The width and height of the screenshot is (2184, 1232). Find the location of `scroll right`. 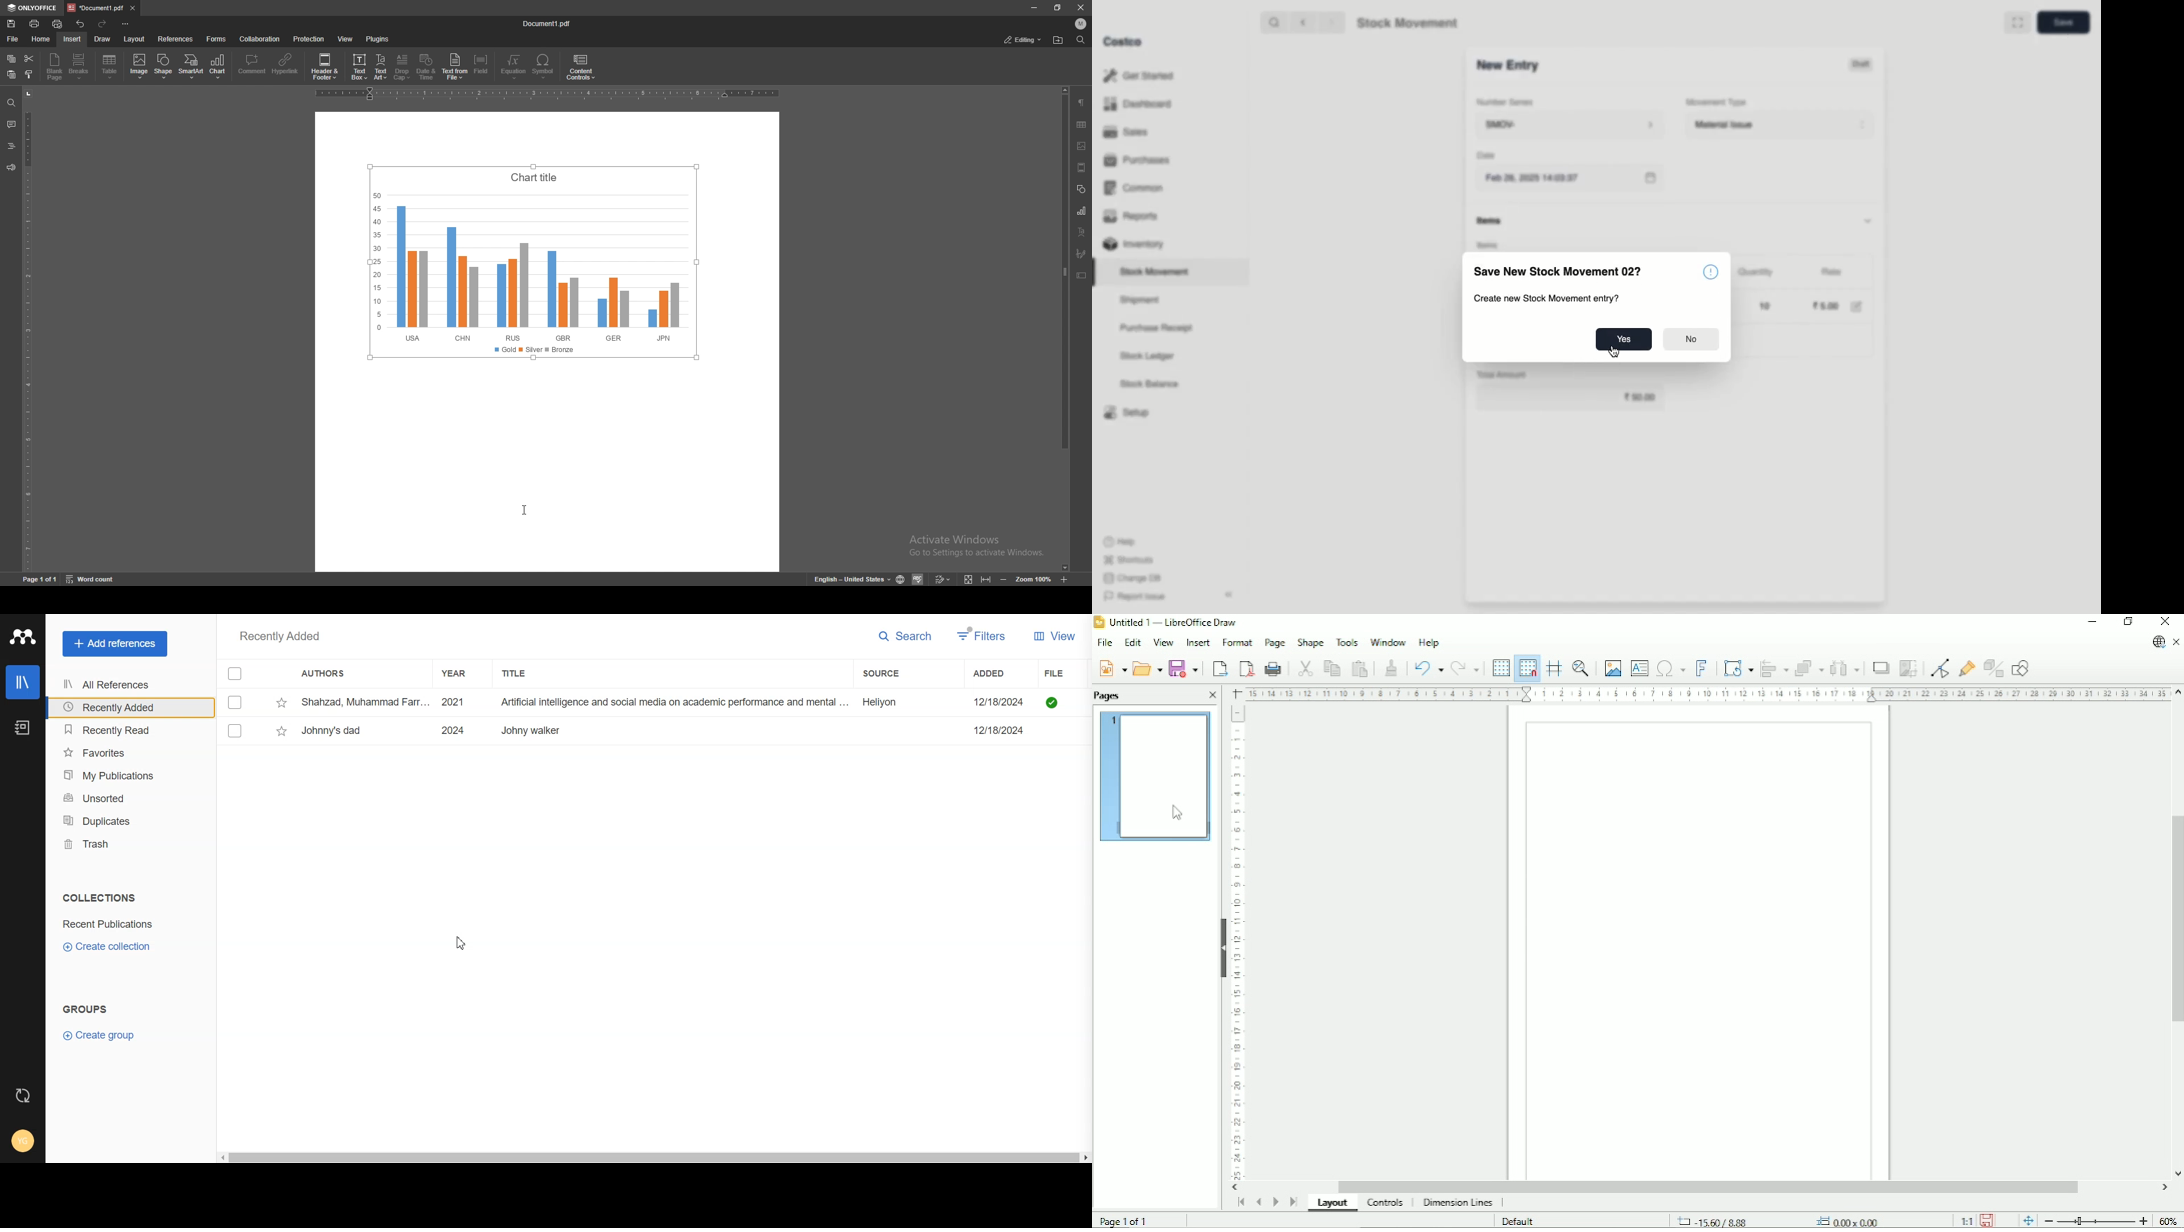

scroll right is located at coordinates (1085, 1158).